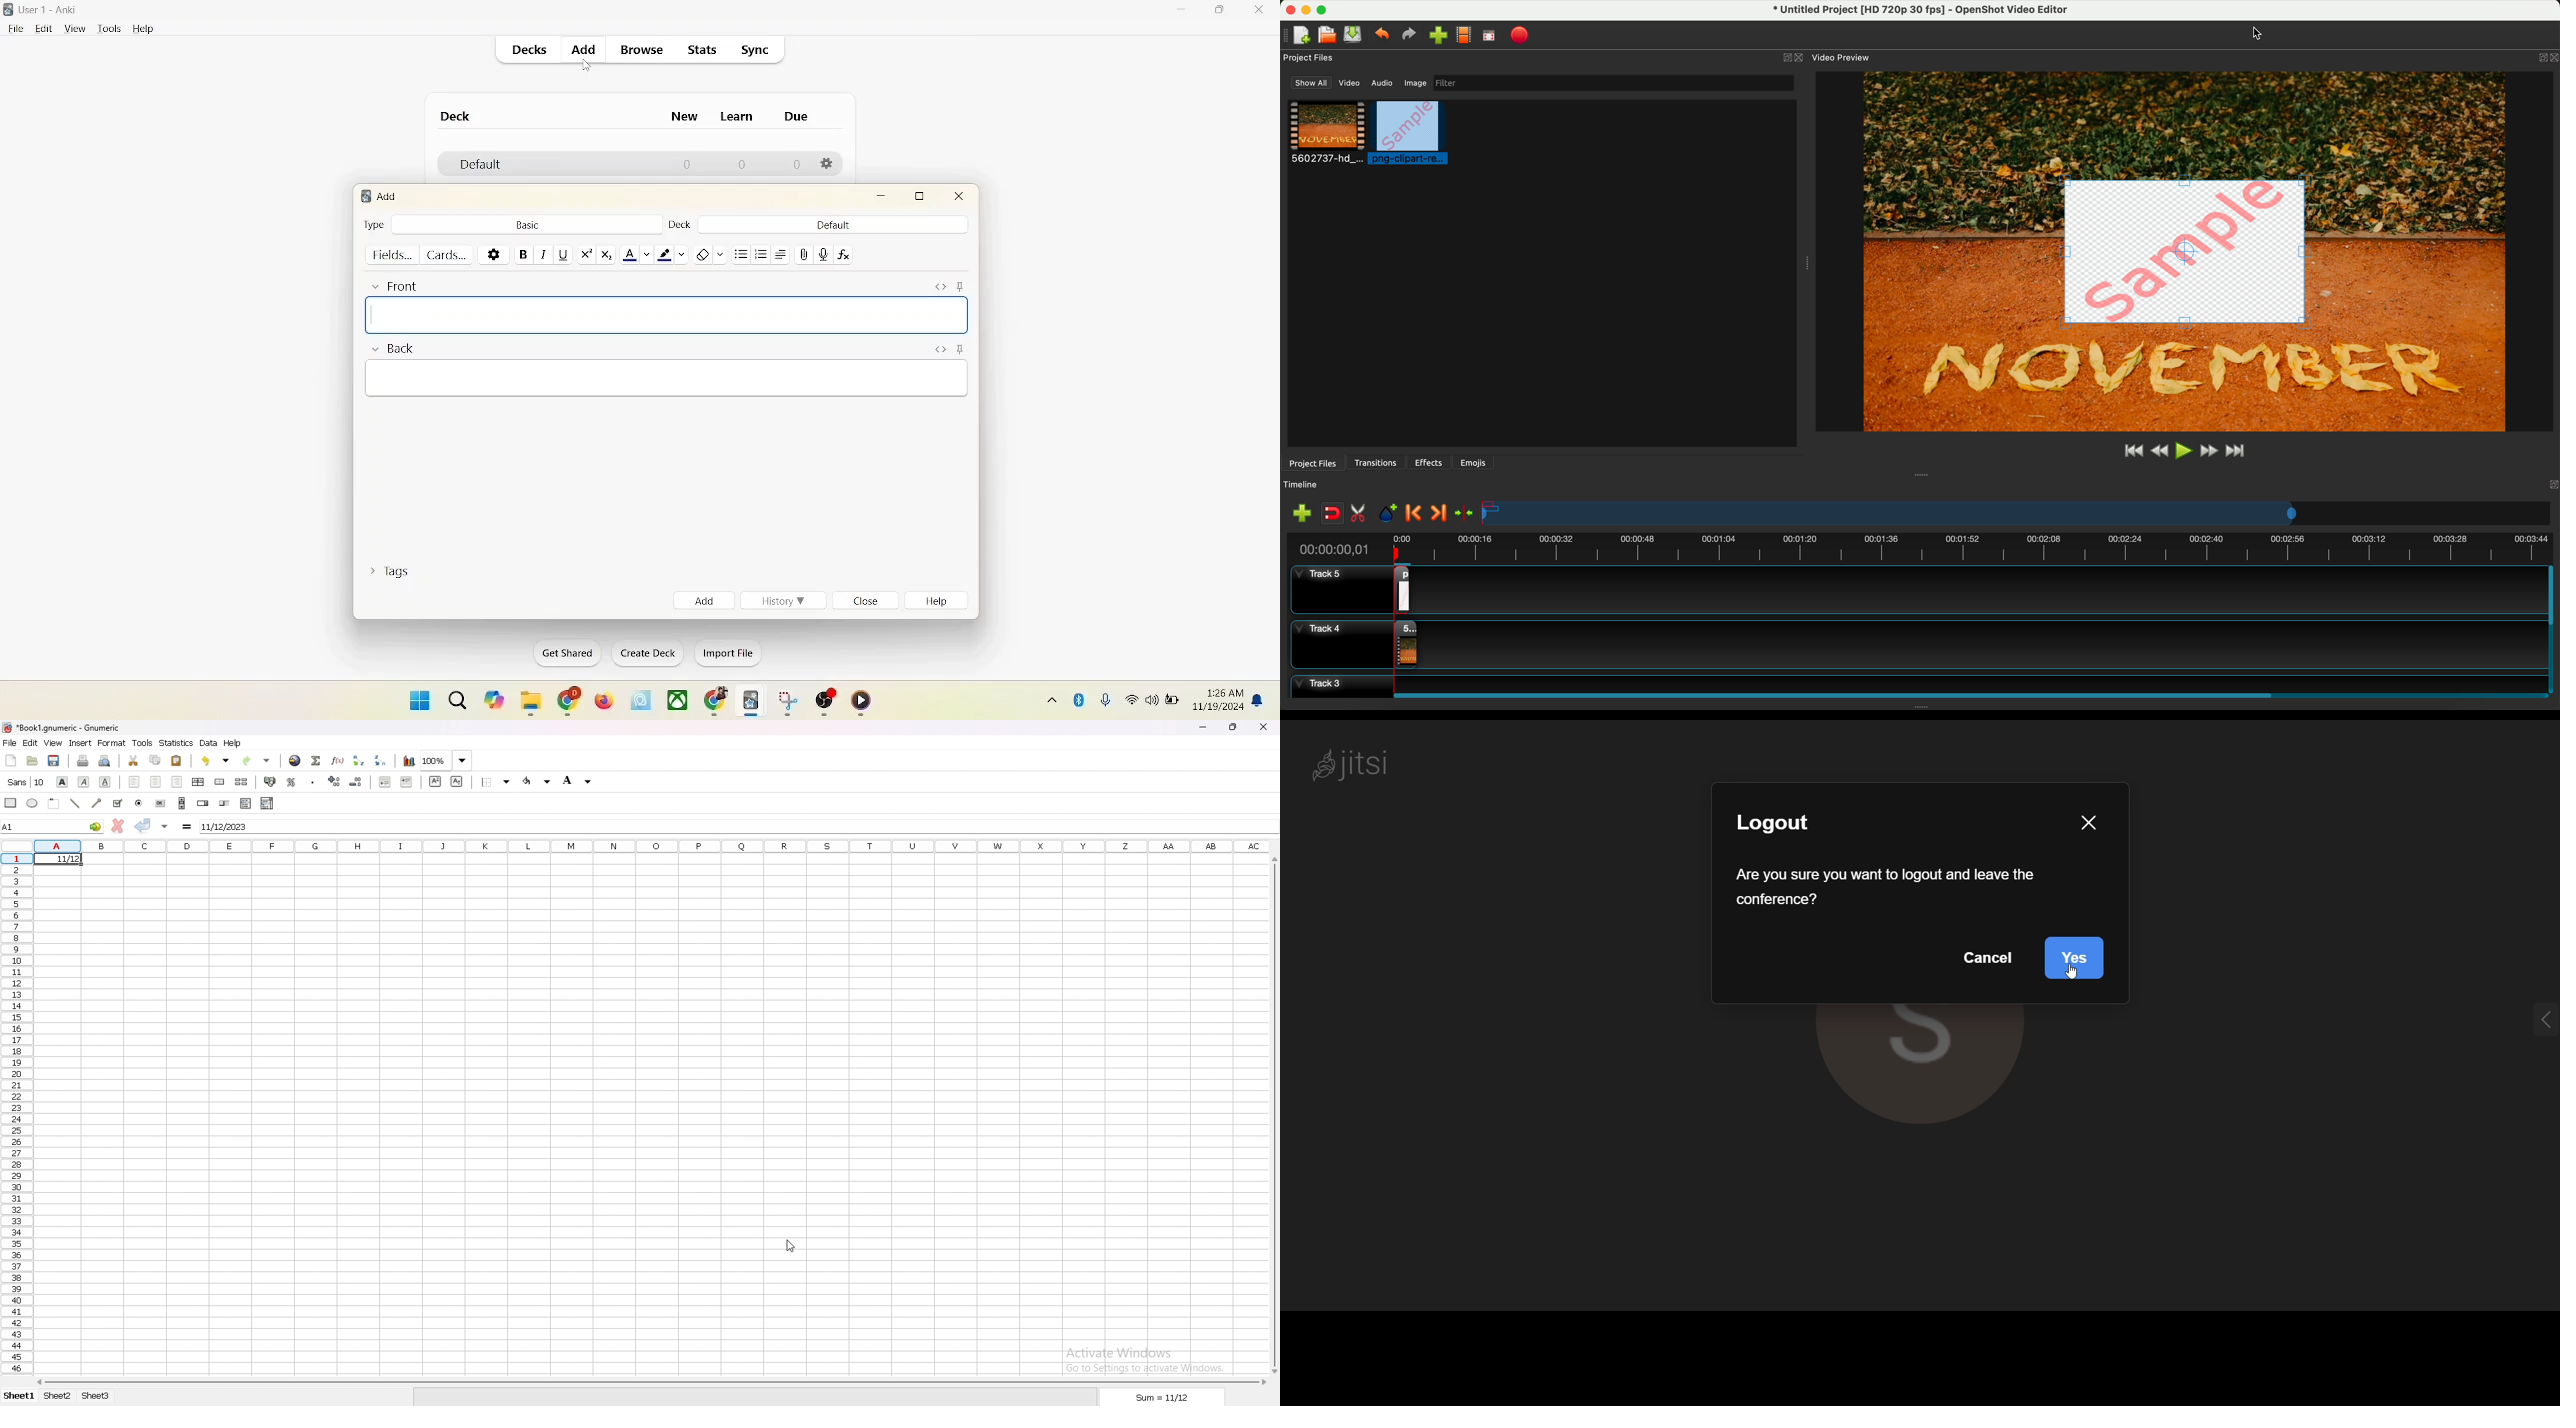 This screenshot has width=2576, height=1428. What do you see at coordinates (1361, 515) in the screenshot?
I see `enable razor` at bounding box center [1361, 515].